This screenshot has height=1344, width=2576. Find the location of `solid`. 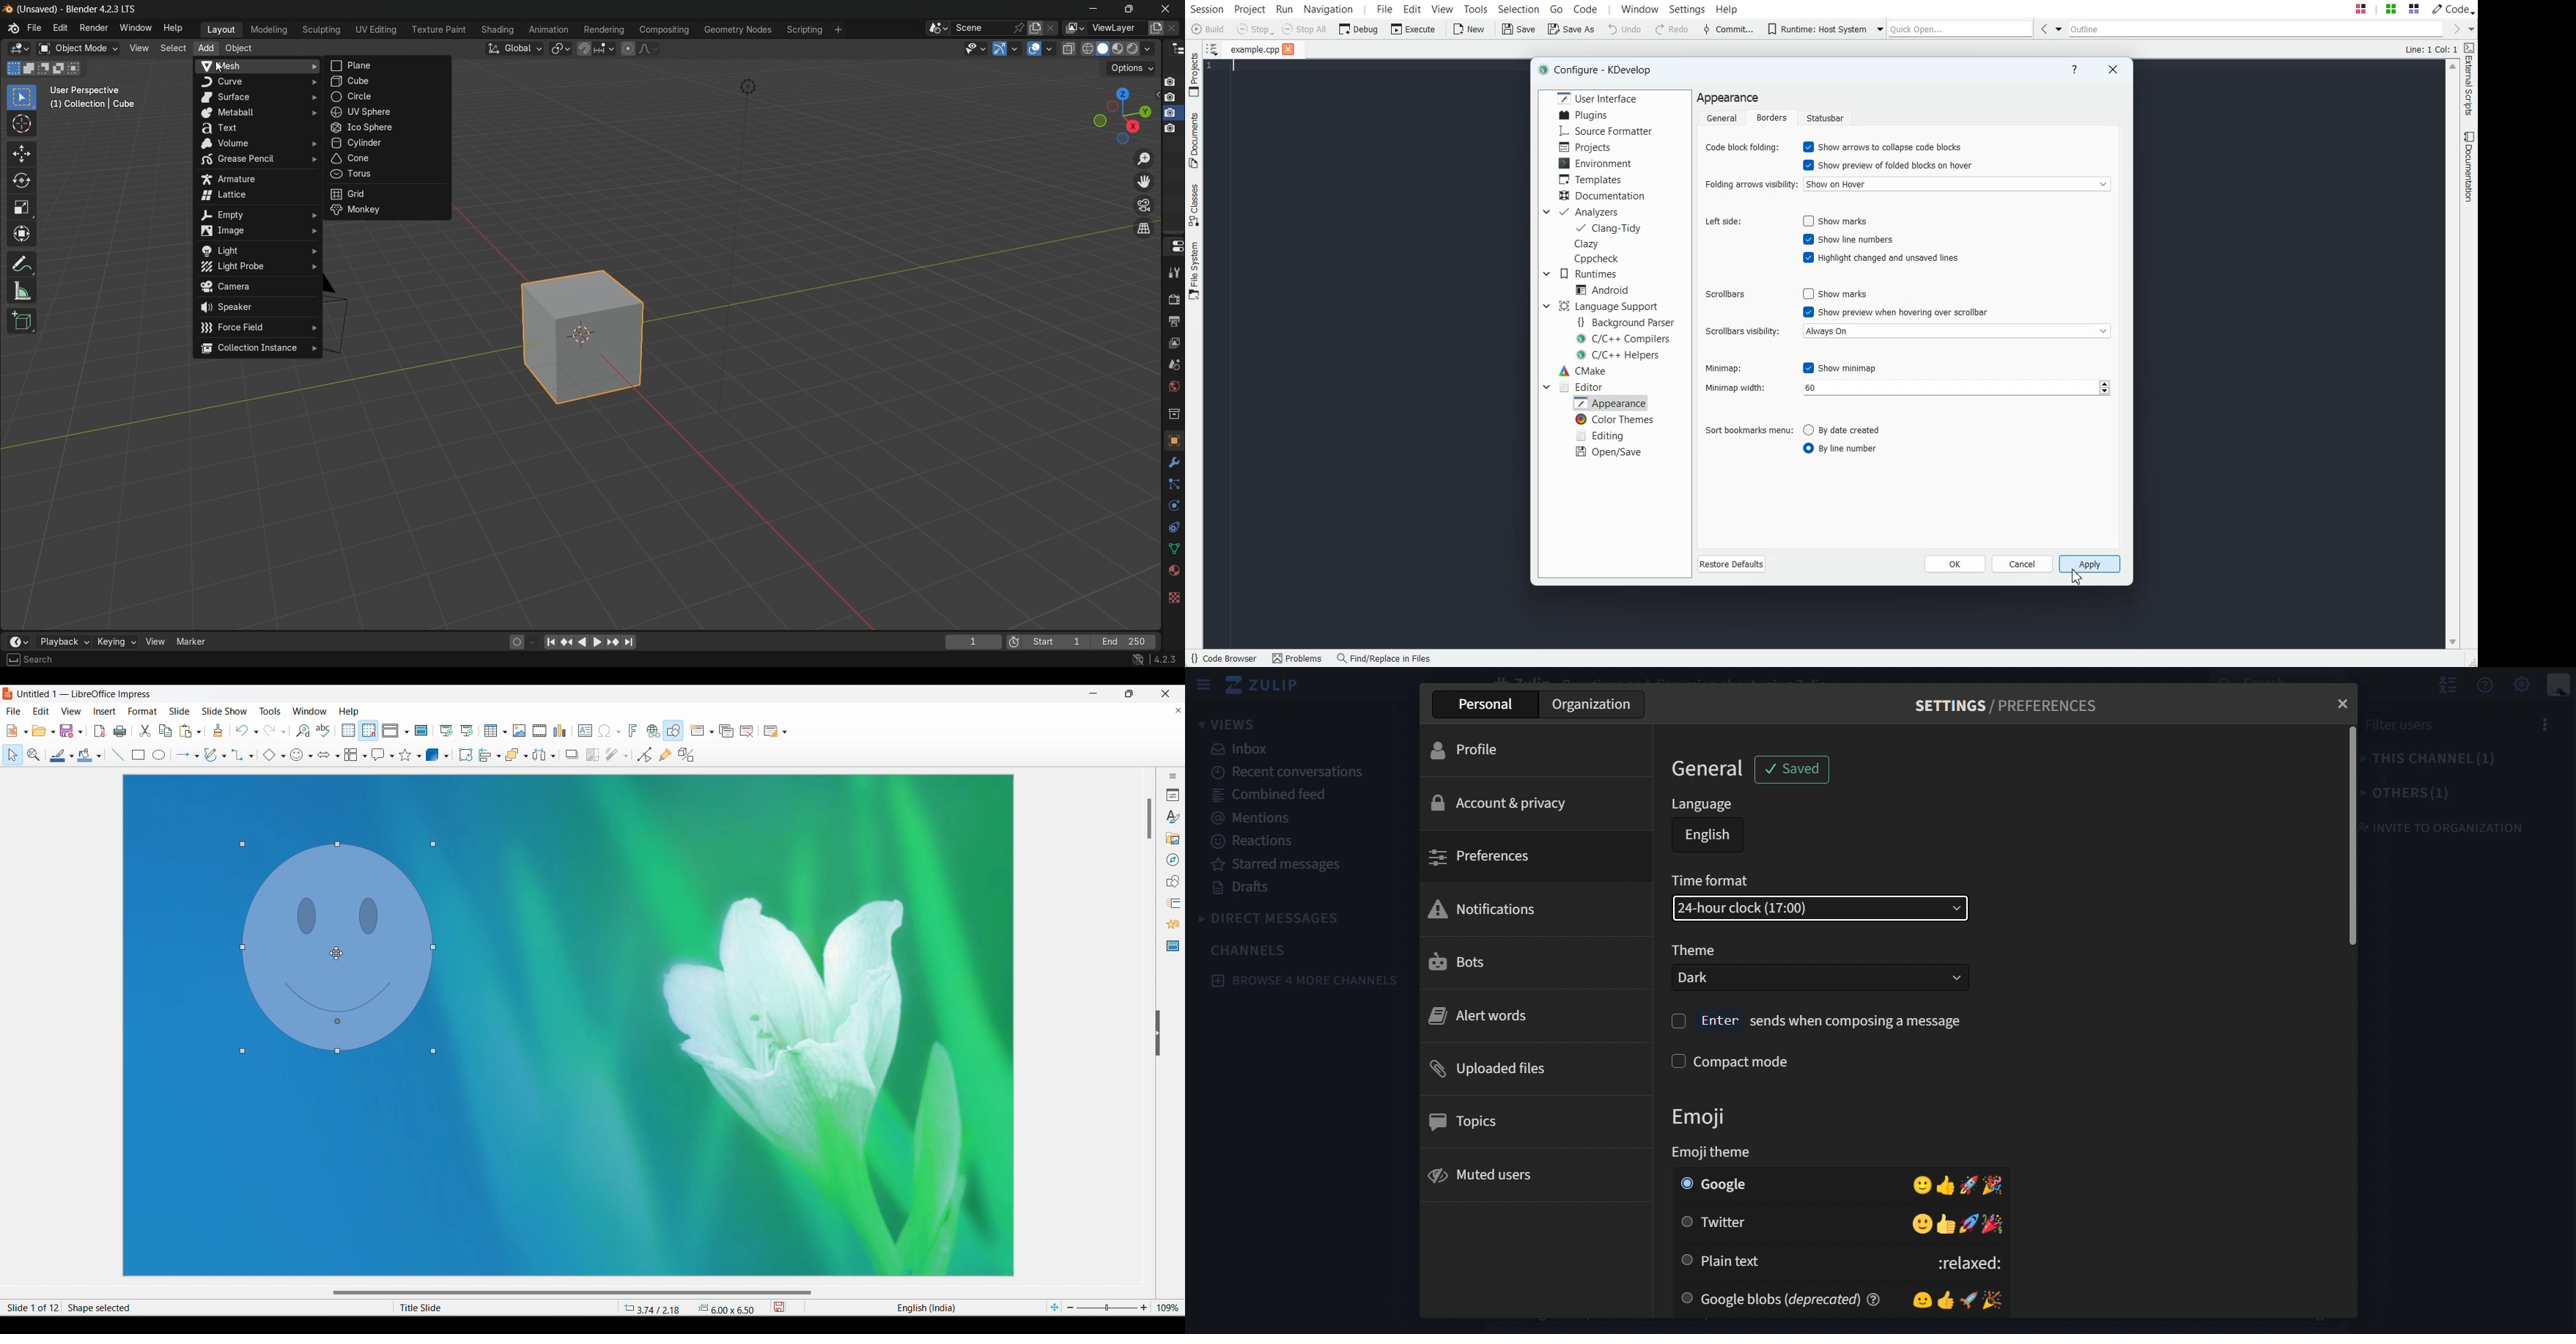

solid is located at coordinates (1105, 49).